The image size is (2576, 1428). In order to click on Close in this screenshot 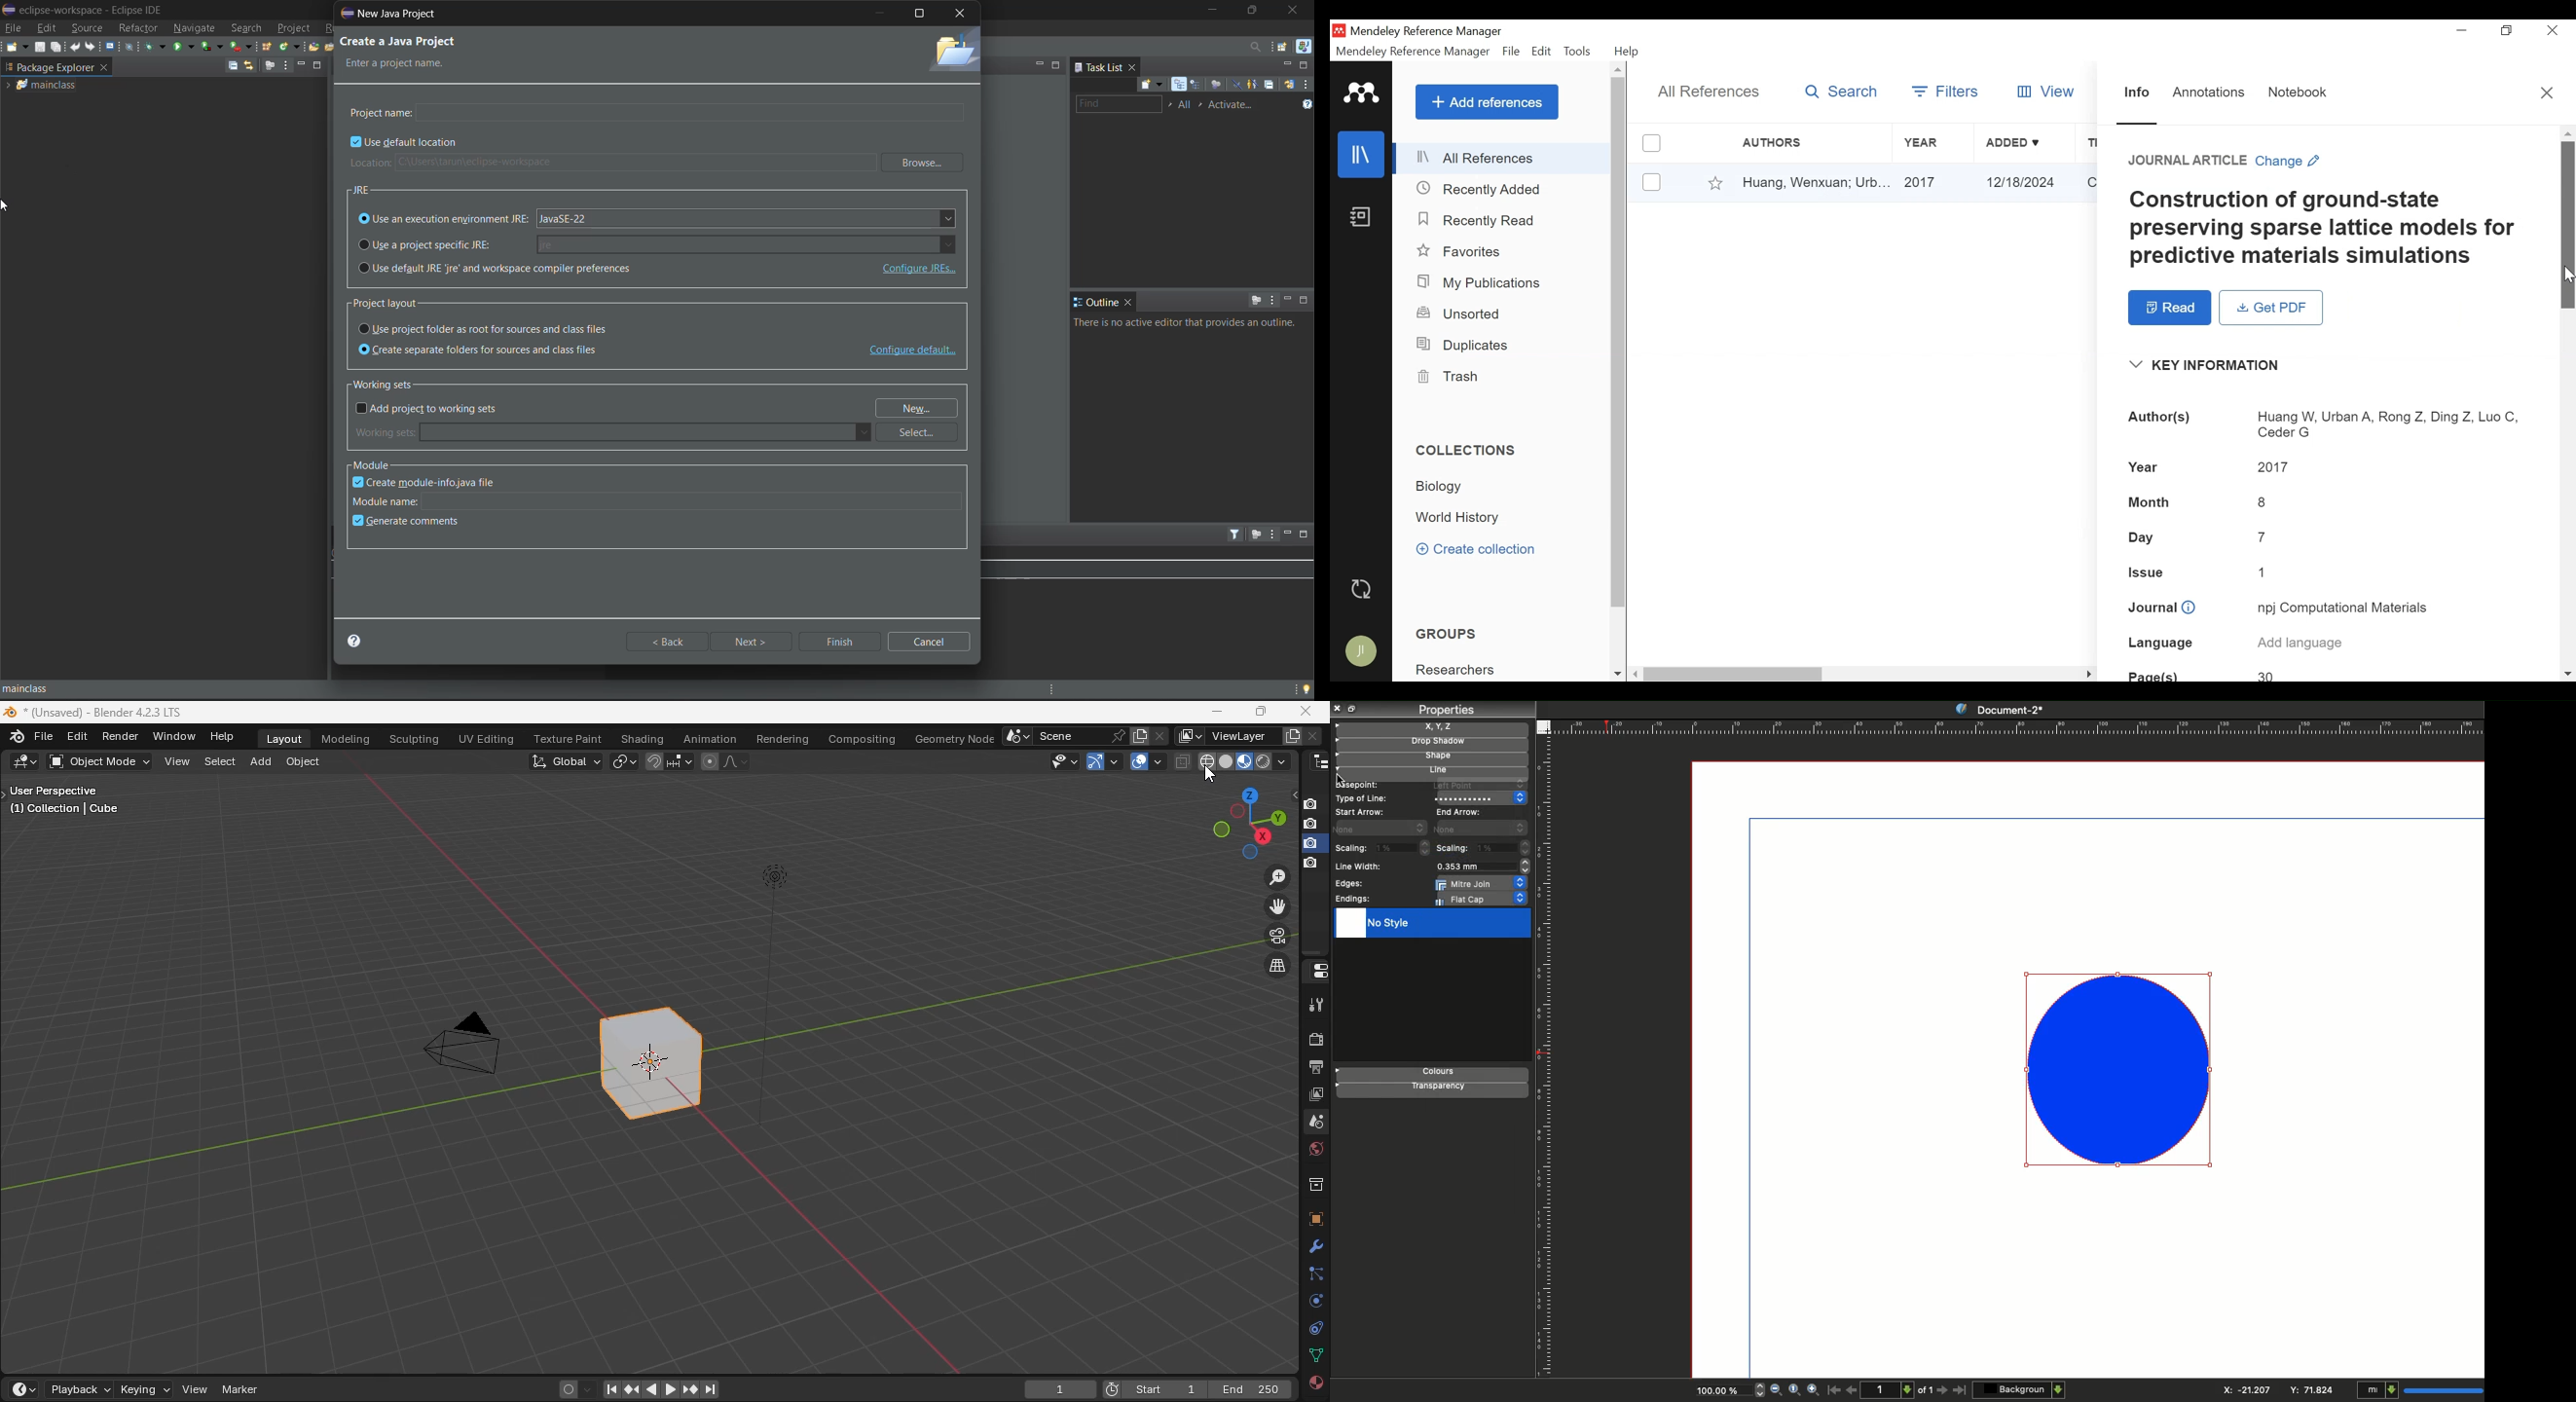, I will do `click(2552, 30)`.